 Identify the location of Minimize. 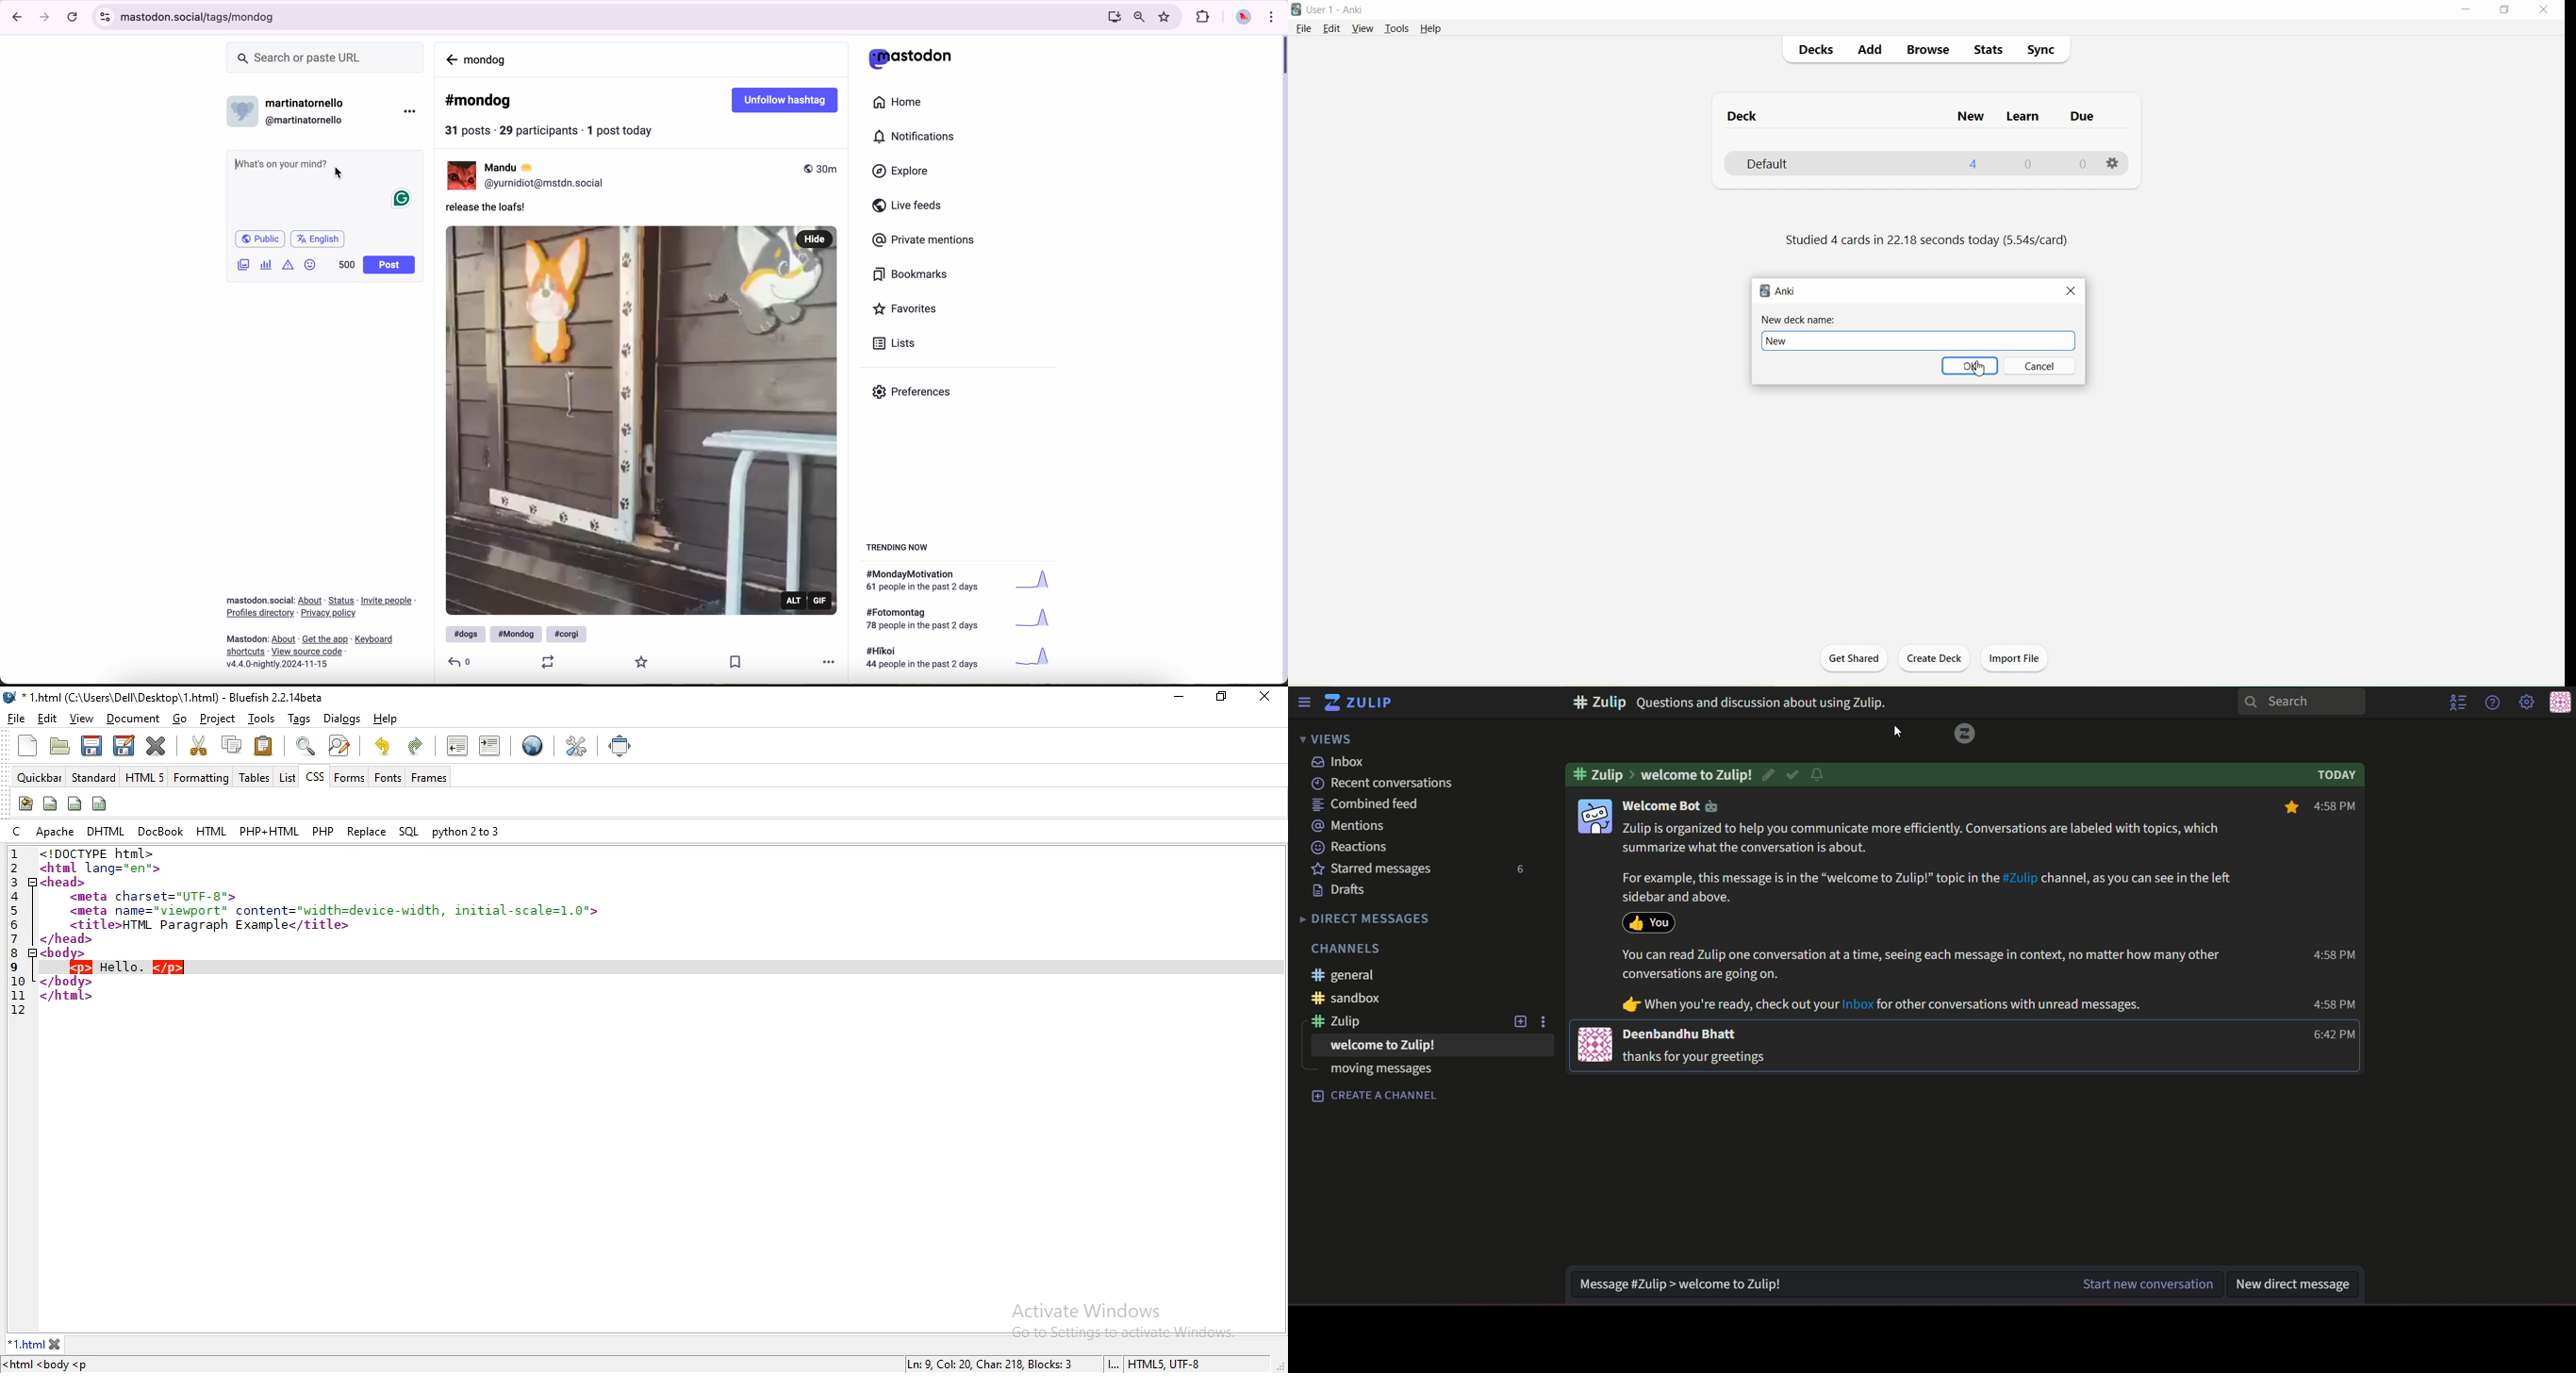
(2469, 10).